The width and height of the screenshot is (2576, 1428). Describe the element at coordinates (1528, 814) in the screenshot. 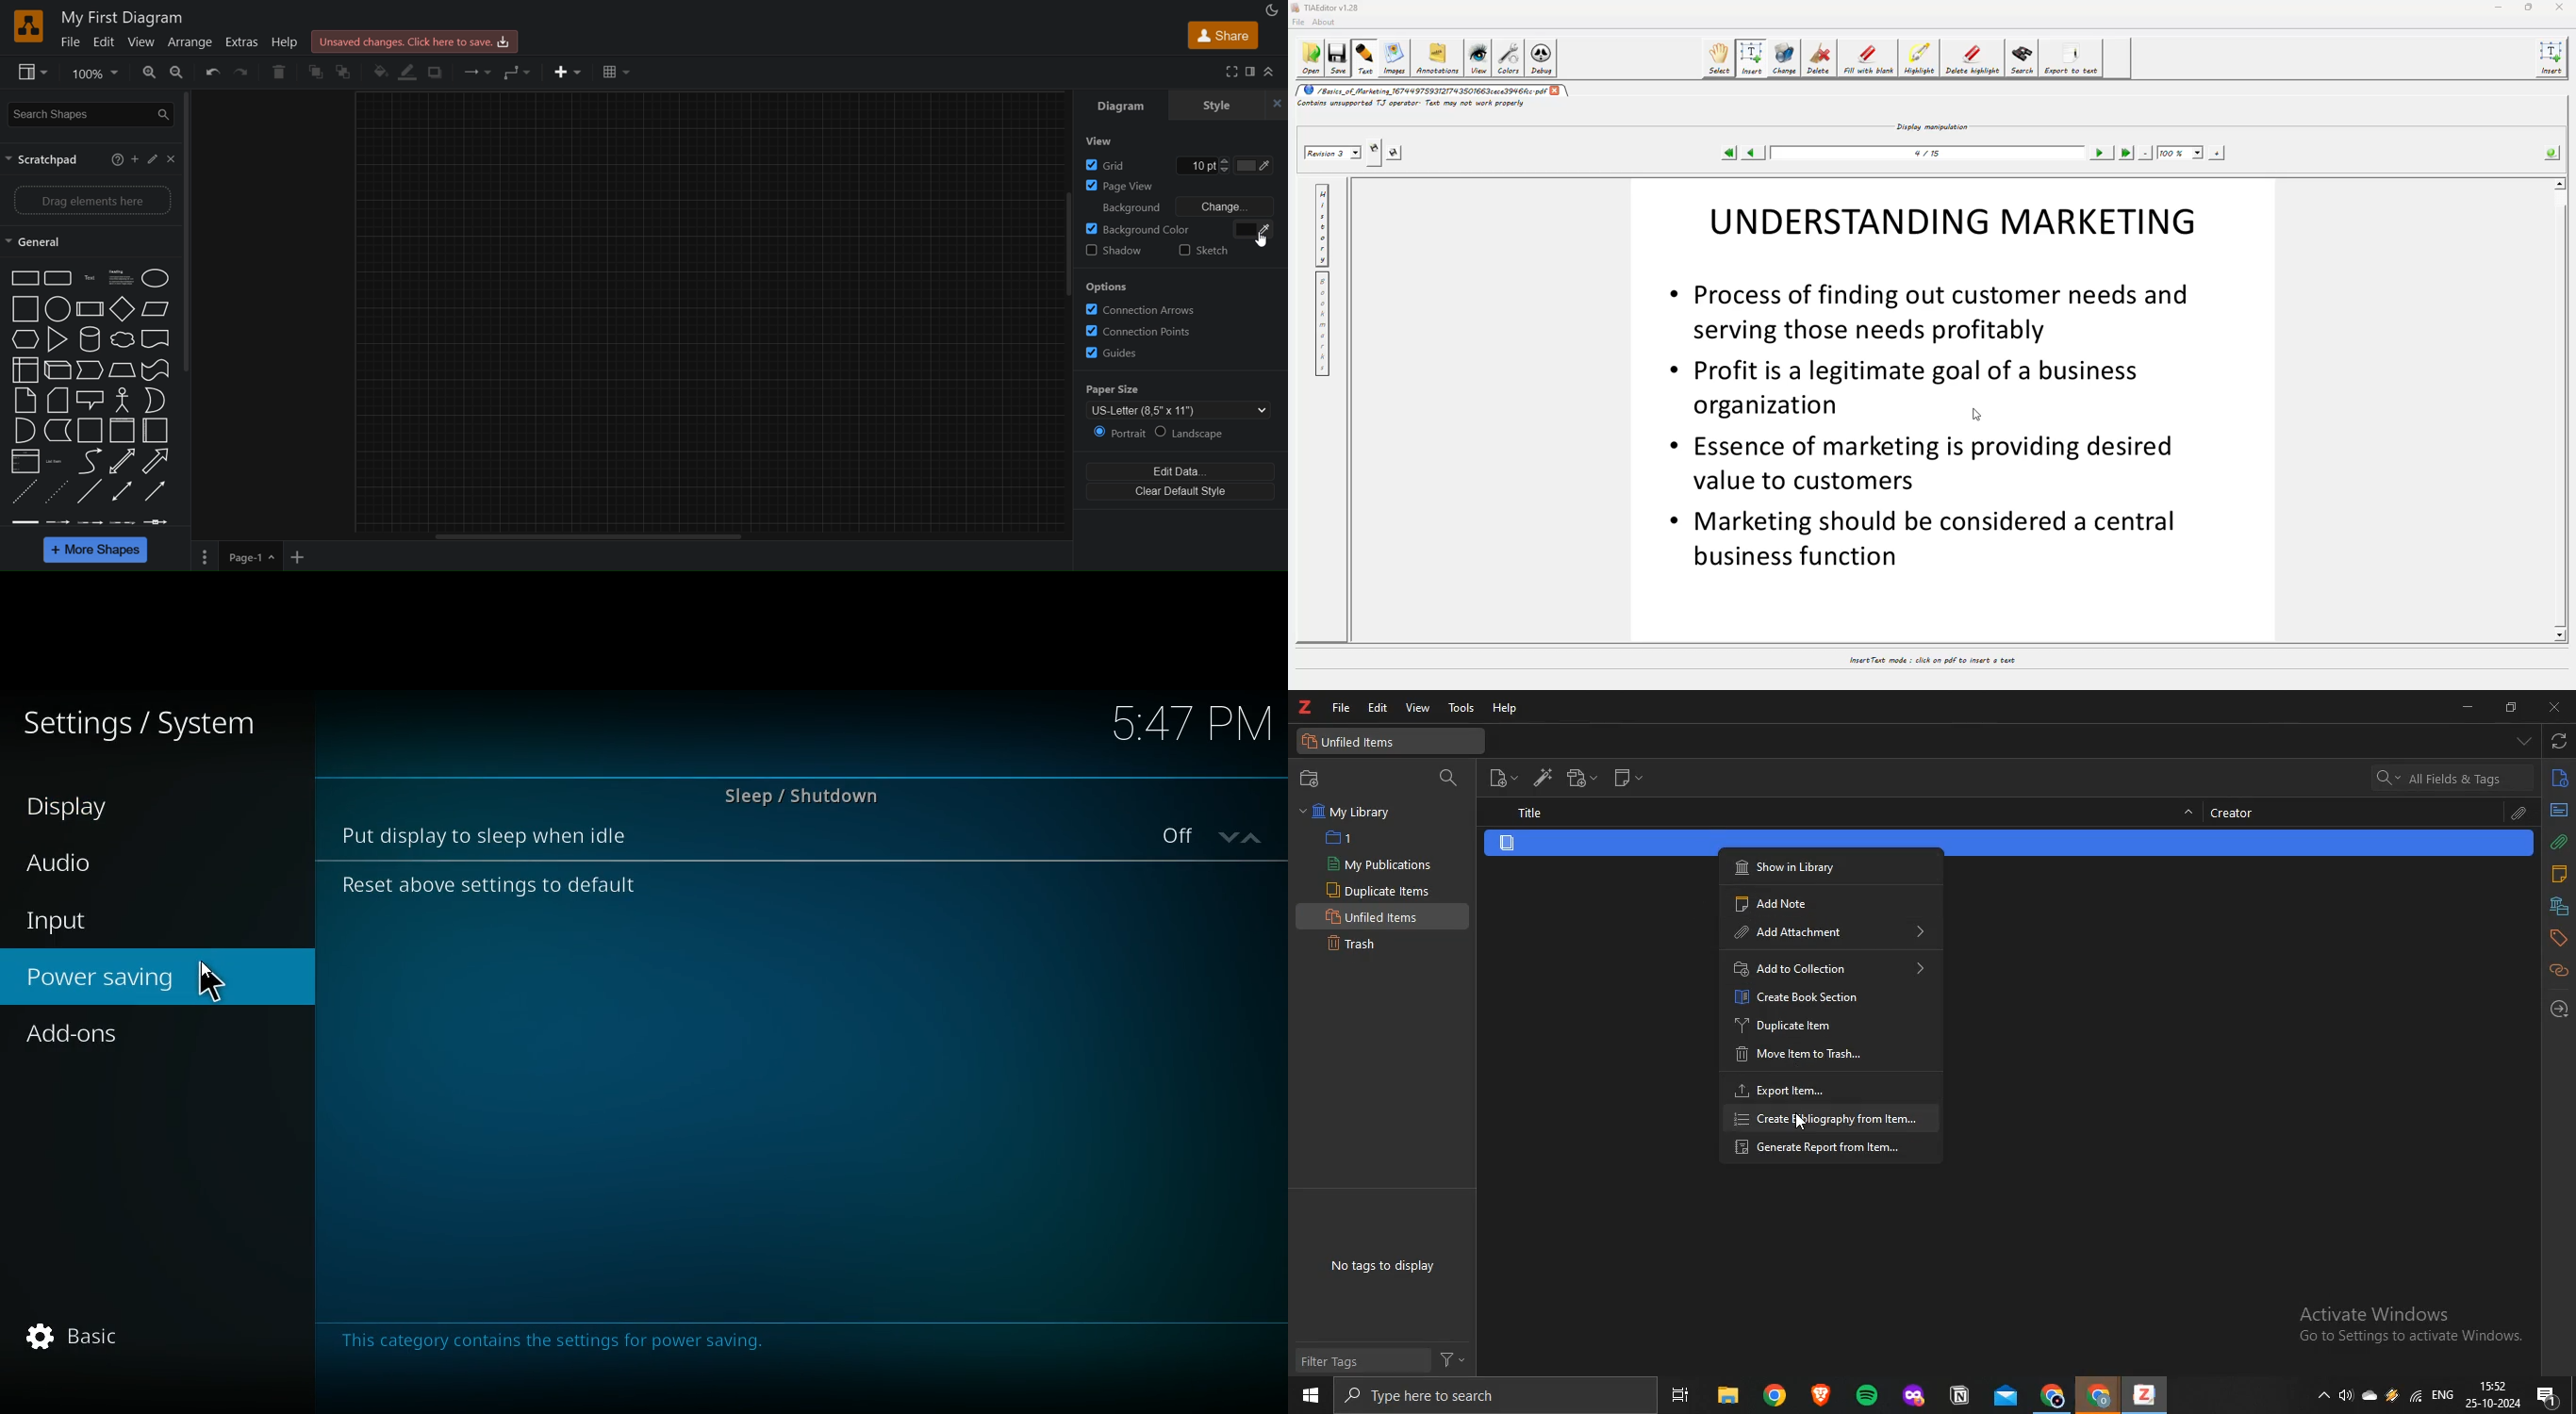

I see `title` at that location.